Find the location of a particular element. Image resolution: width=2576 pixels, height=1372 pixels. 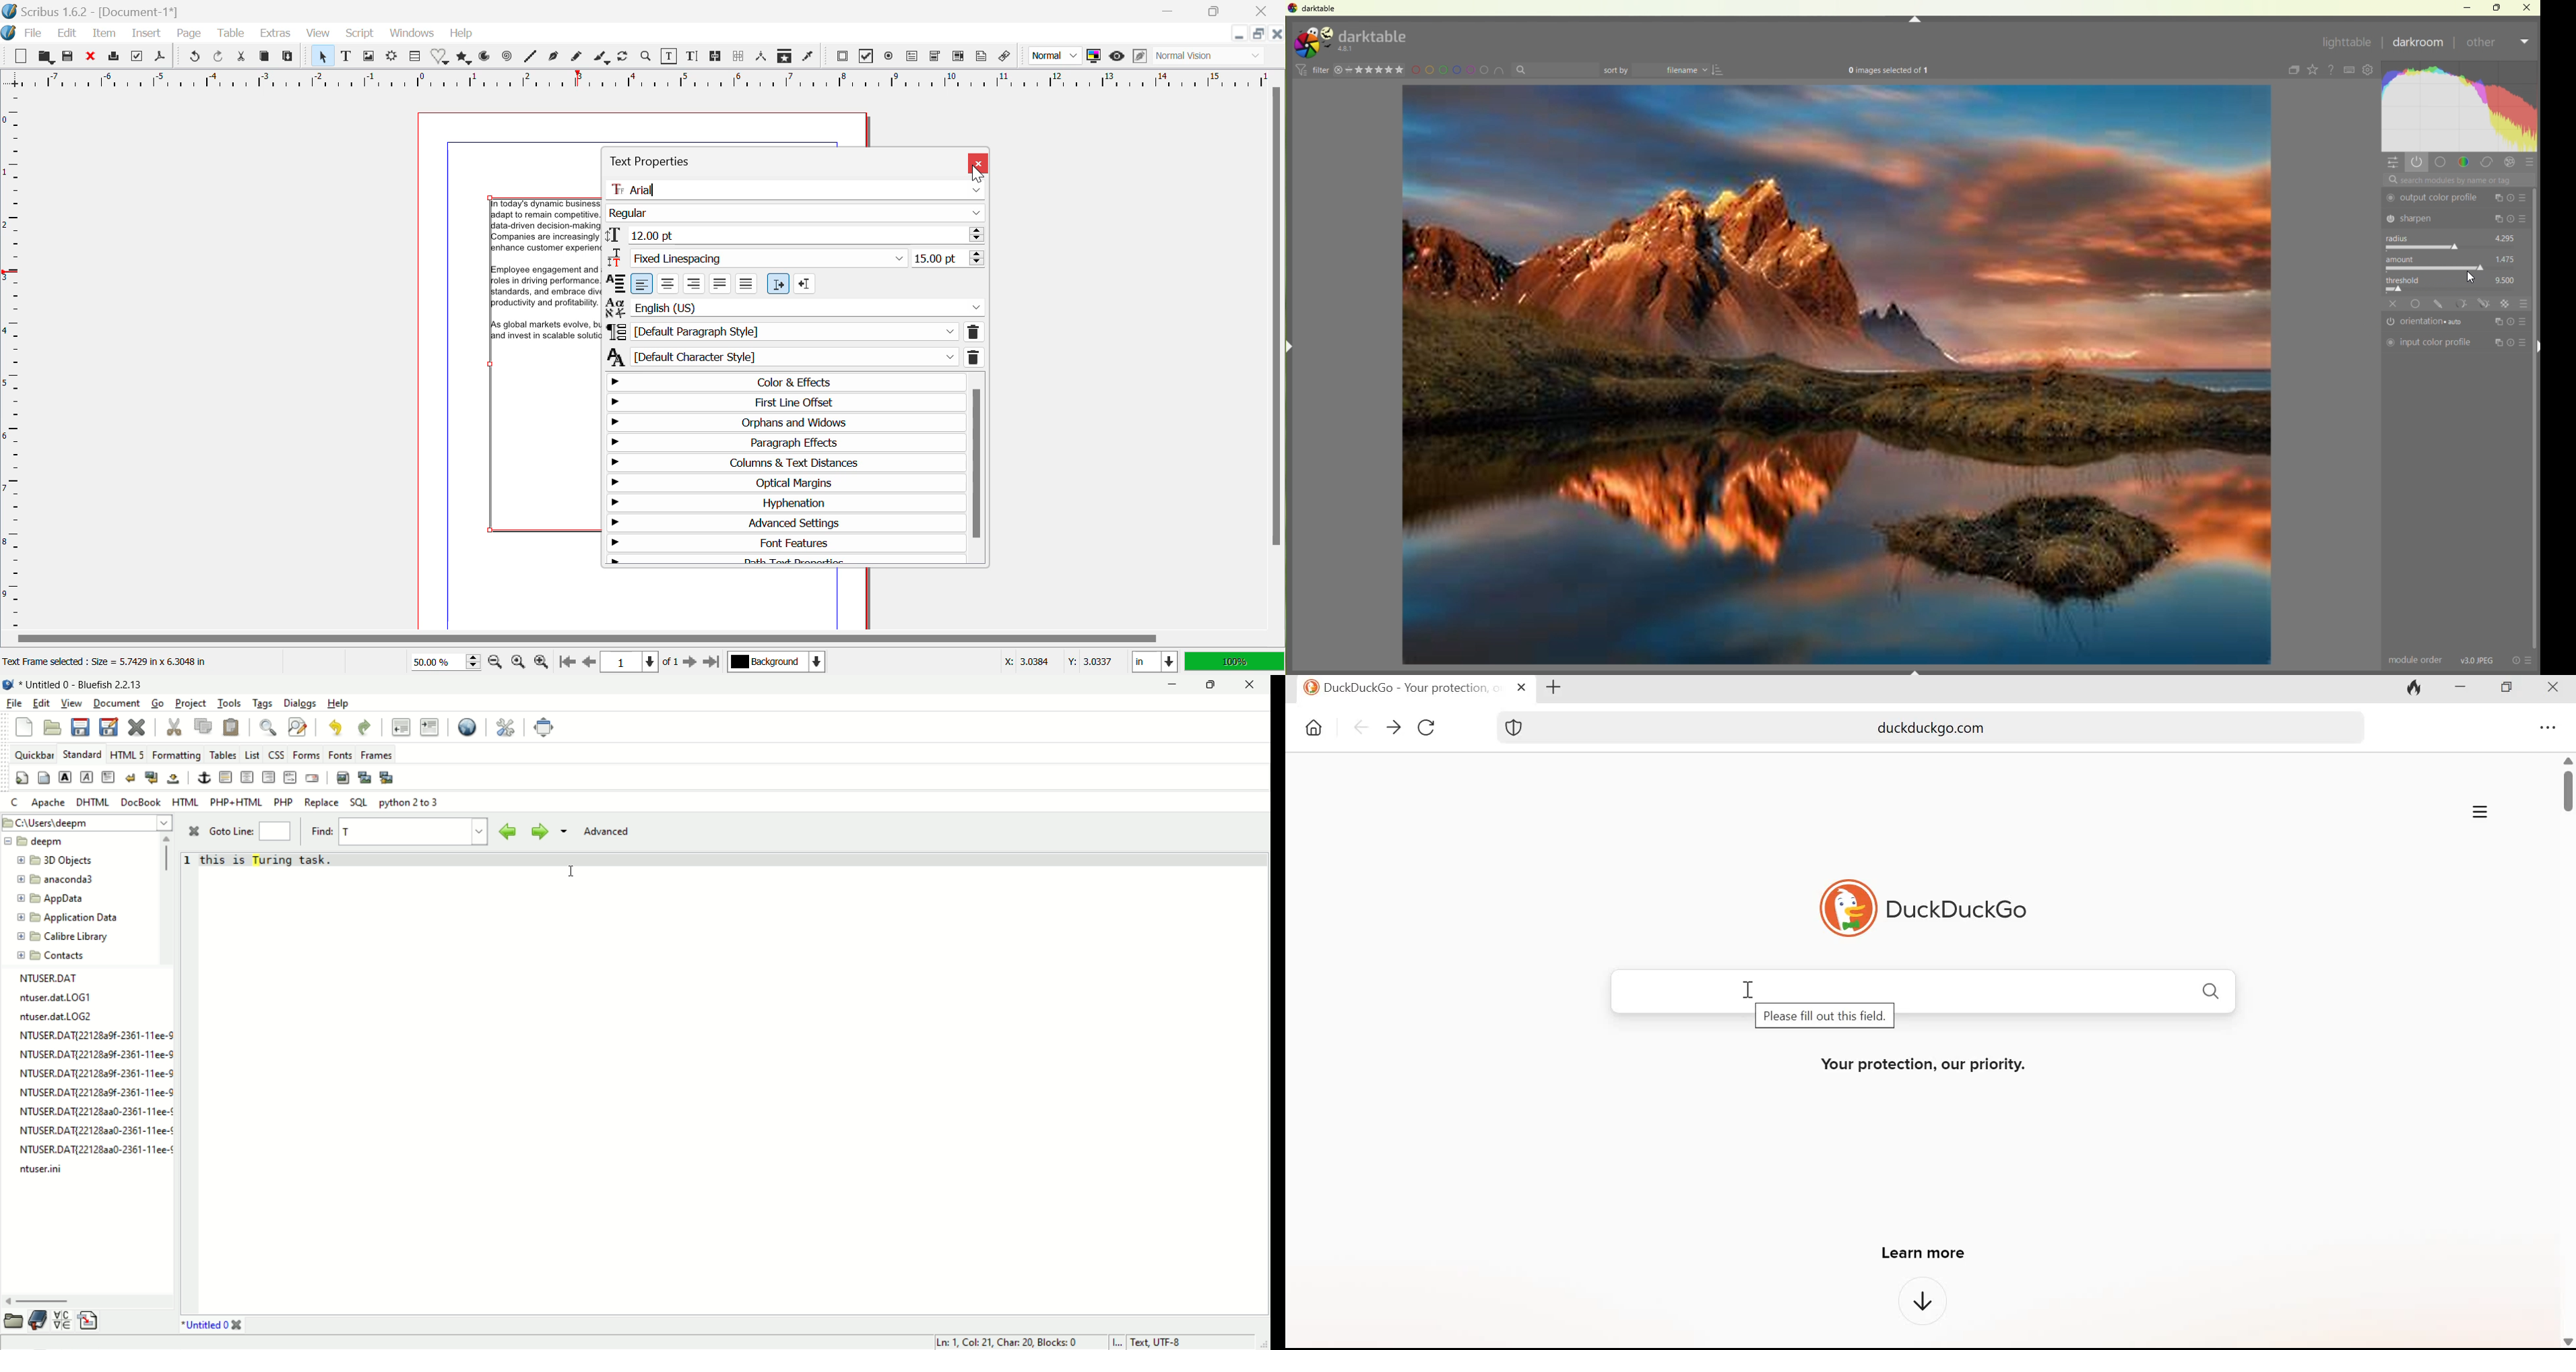

tool is located at coordinates (2485, 303).